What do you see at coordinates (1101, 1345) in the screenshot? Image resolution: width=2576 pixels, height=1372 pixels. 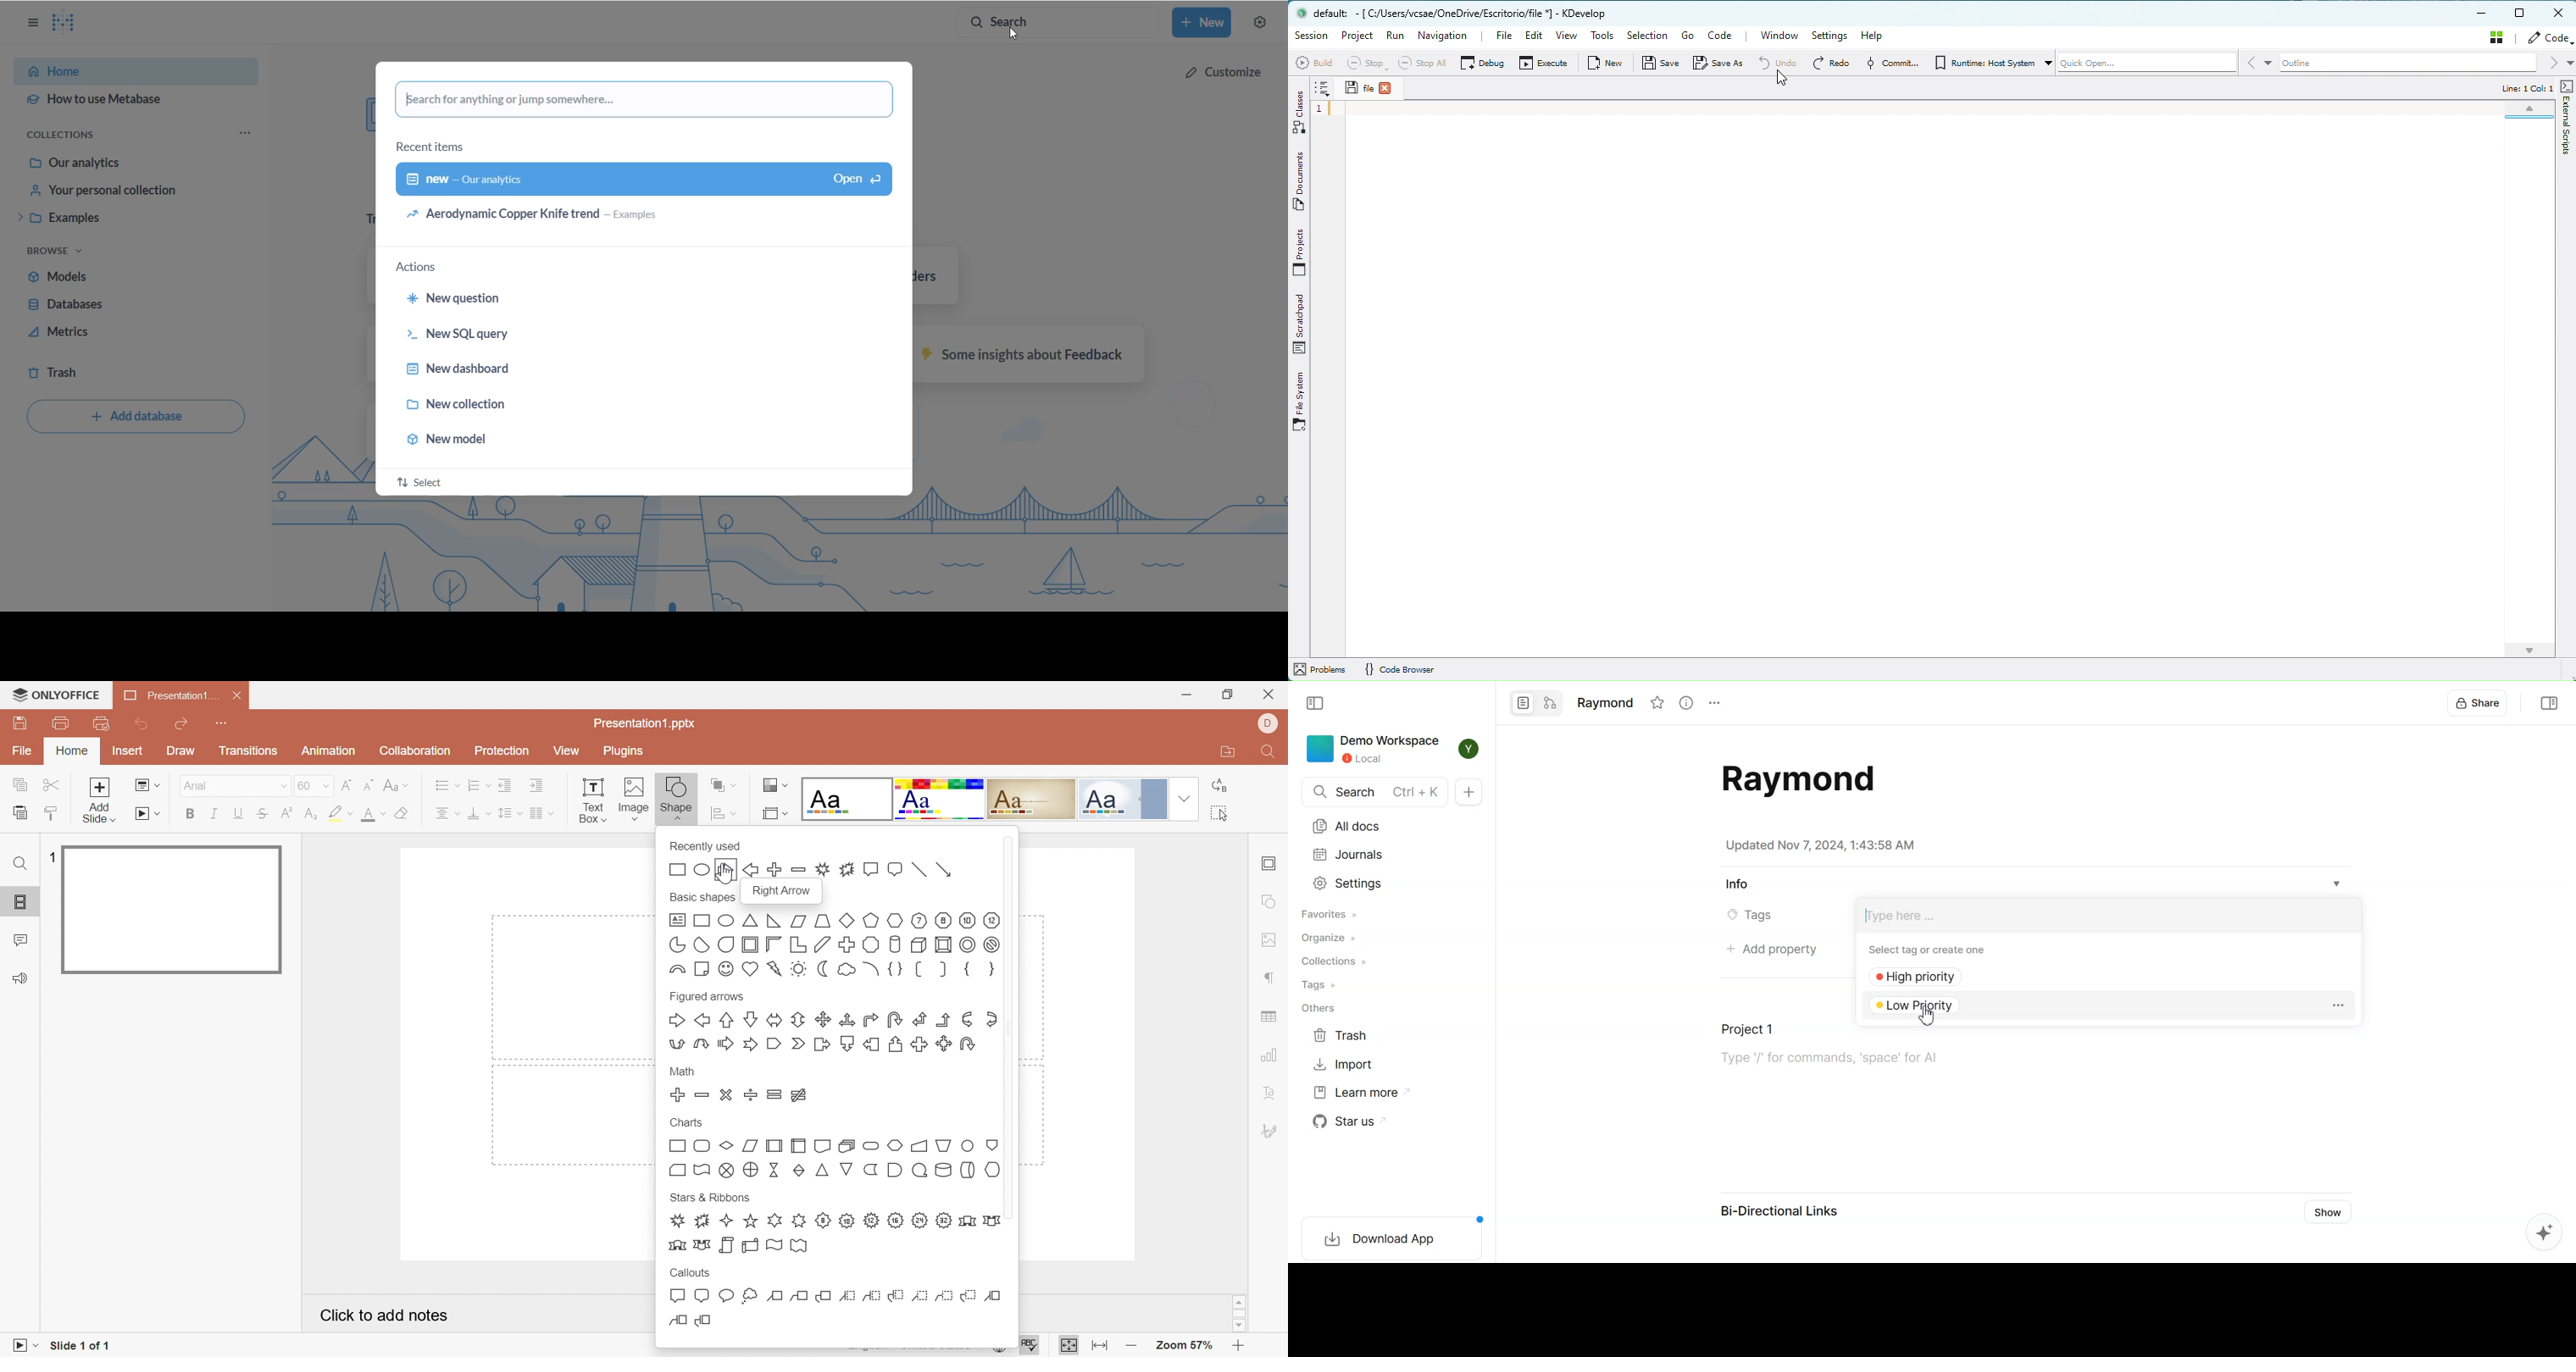 I see `Fit to width` at bounding box center [1101, 1345].